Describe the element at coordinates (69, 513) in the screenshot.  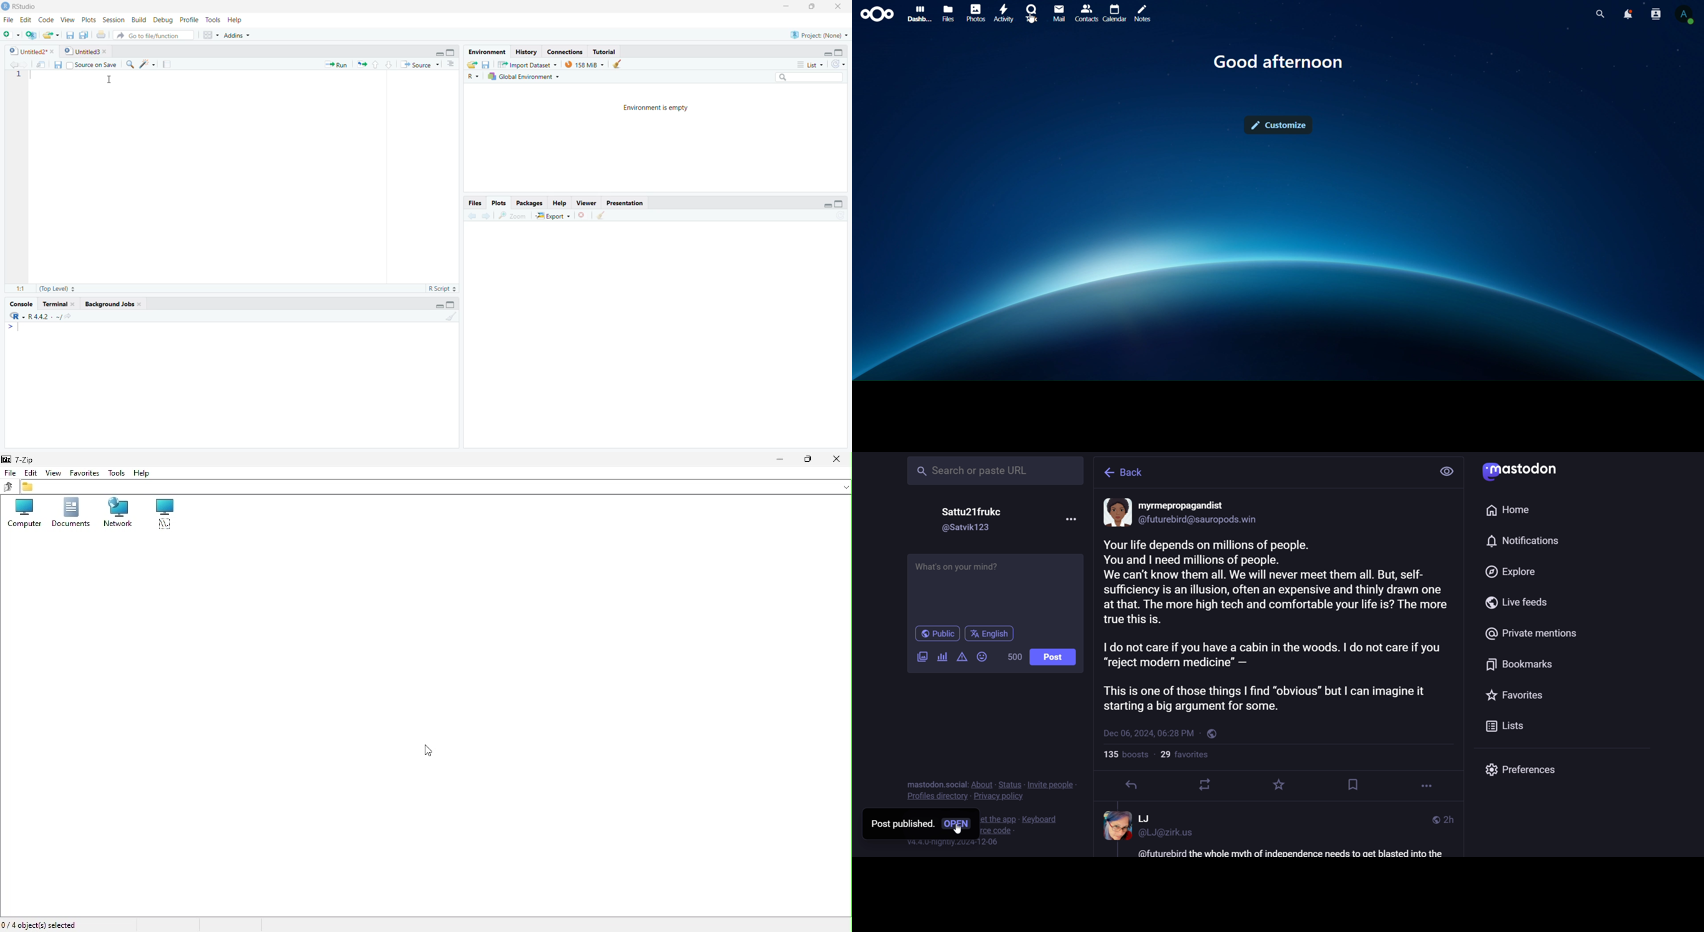
I see `Documents` at that location.